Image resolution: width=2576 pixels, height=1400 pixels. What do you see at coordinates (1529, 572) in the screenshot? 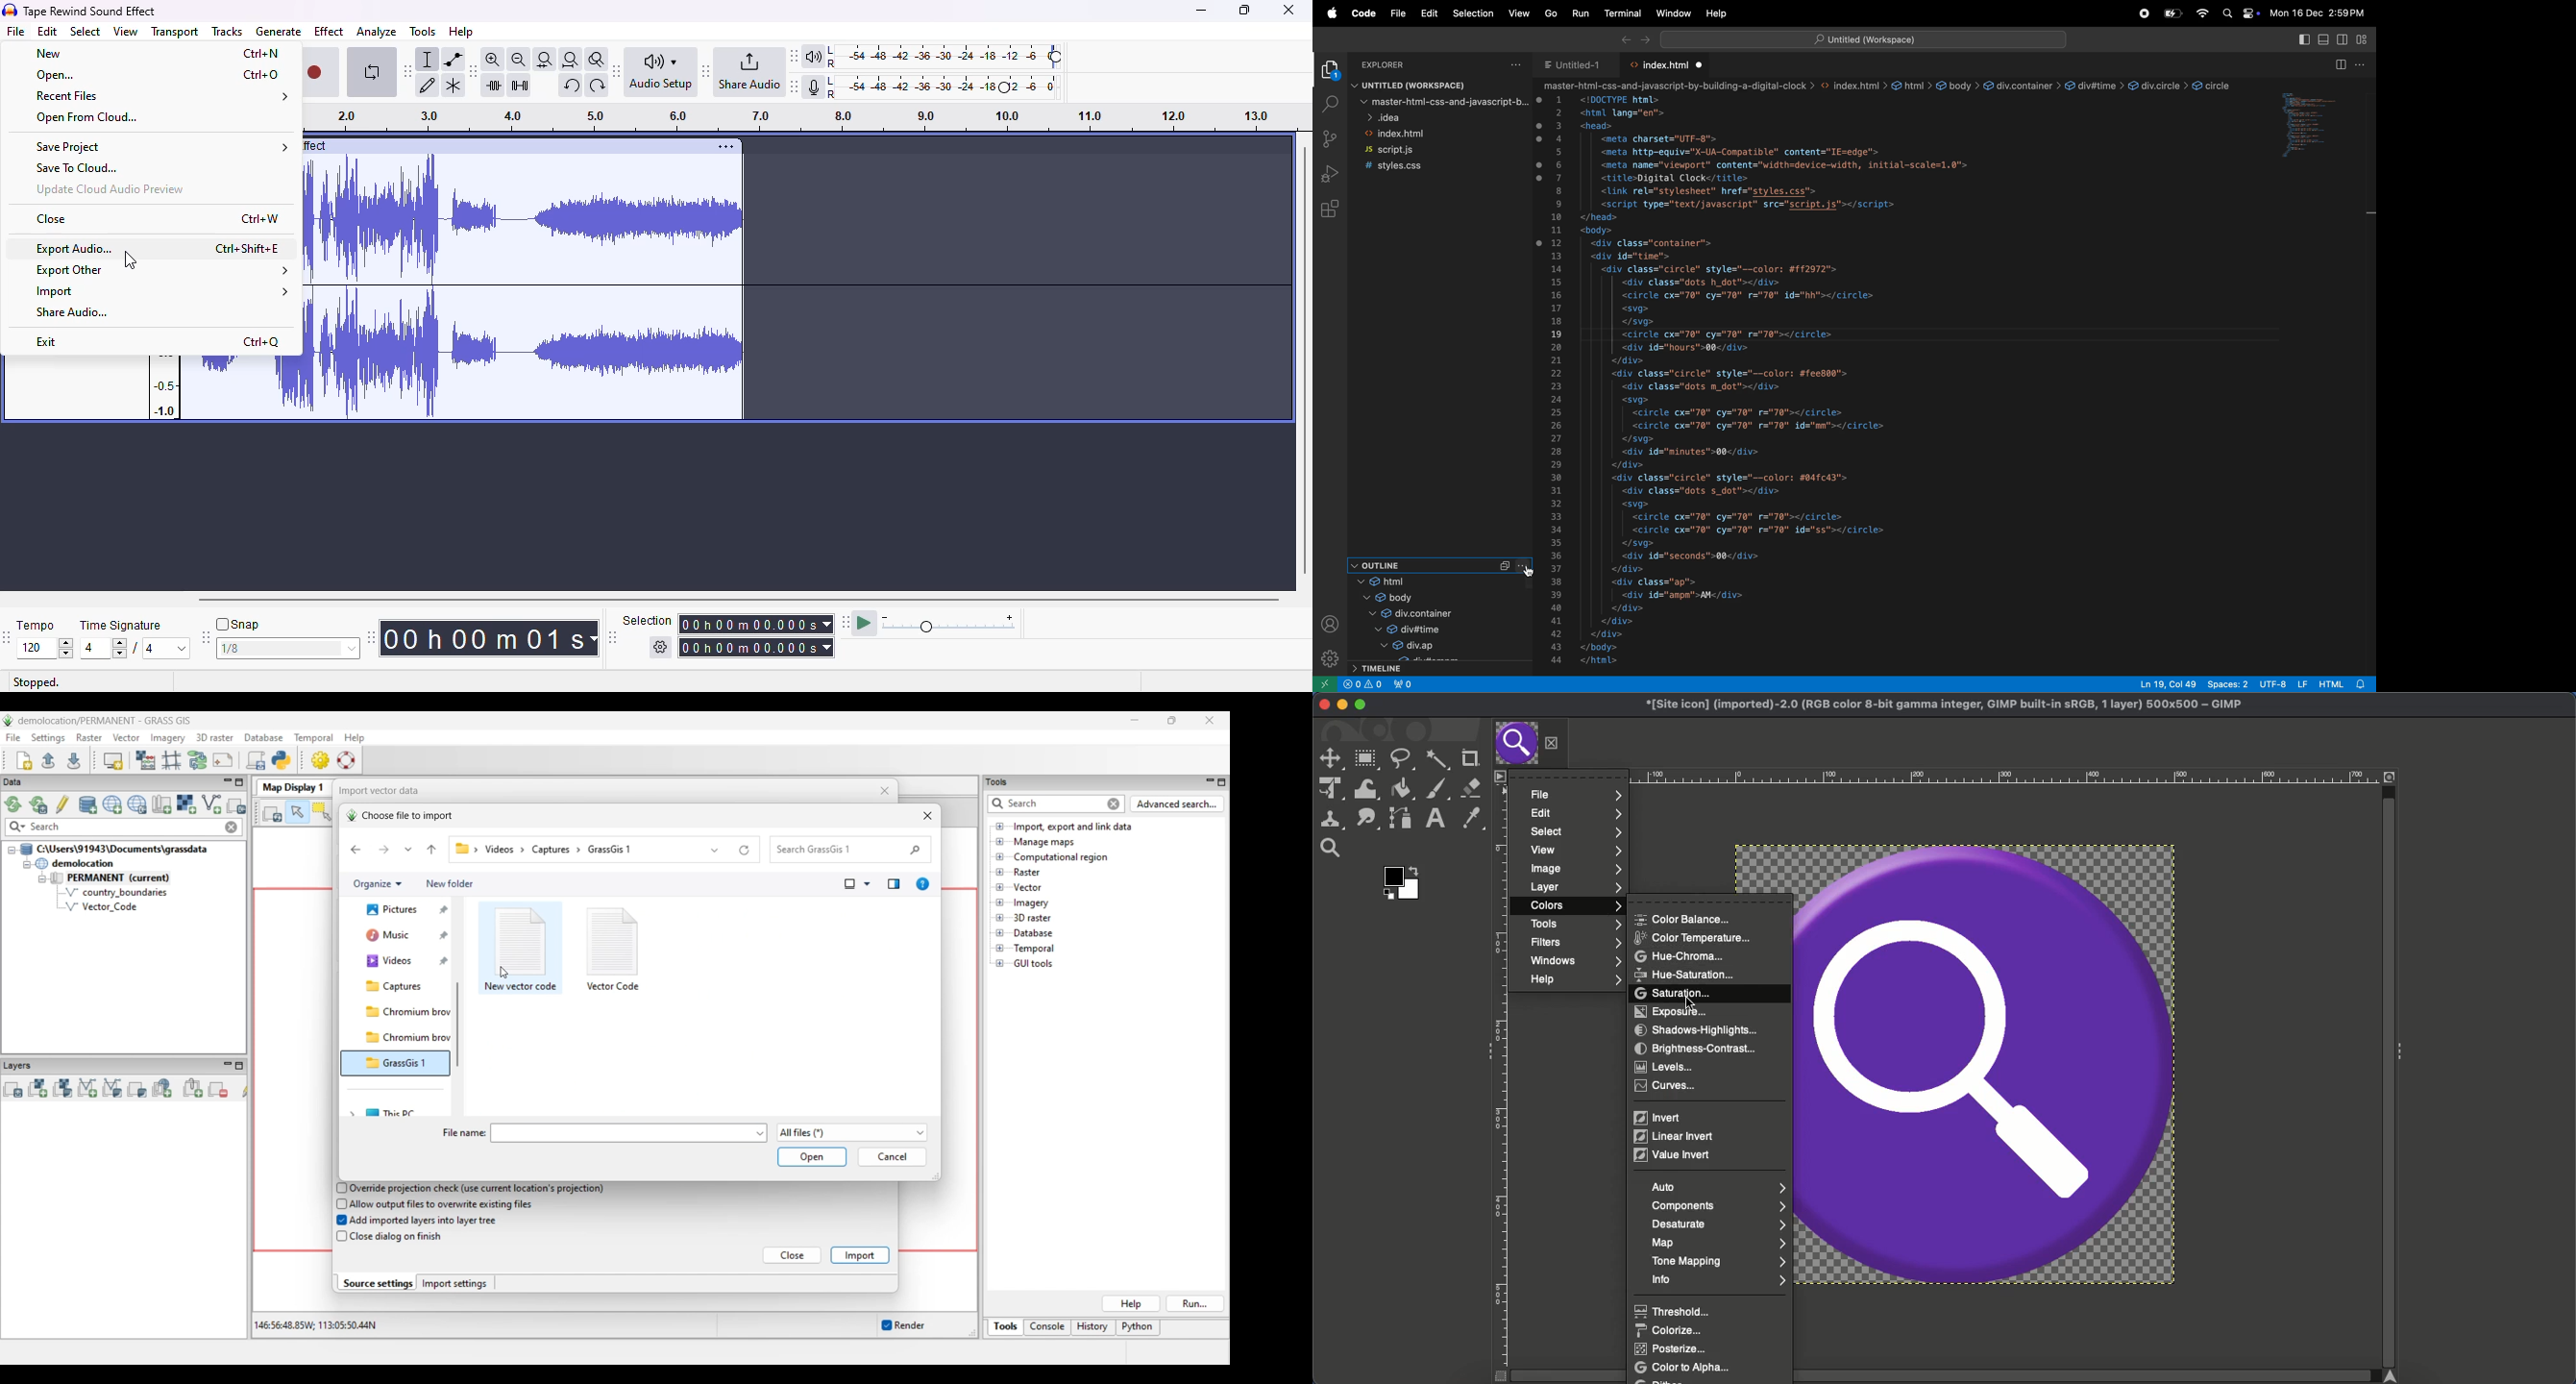
I see `cursor` at bounding box center [1529, 572].